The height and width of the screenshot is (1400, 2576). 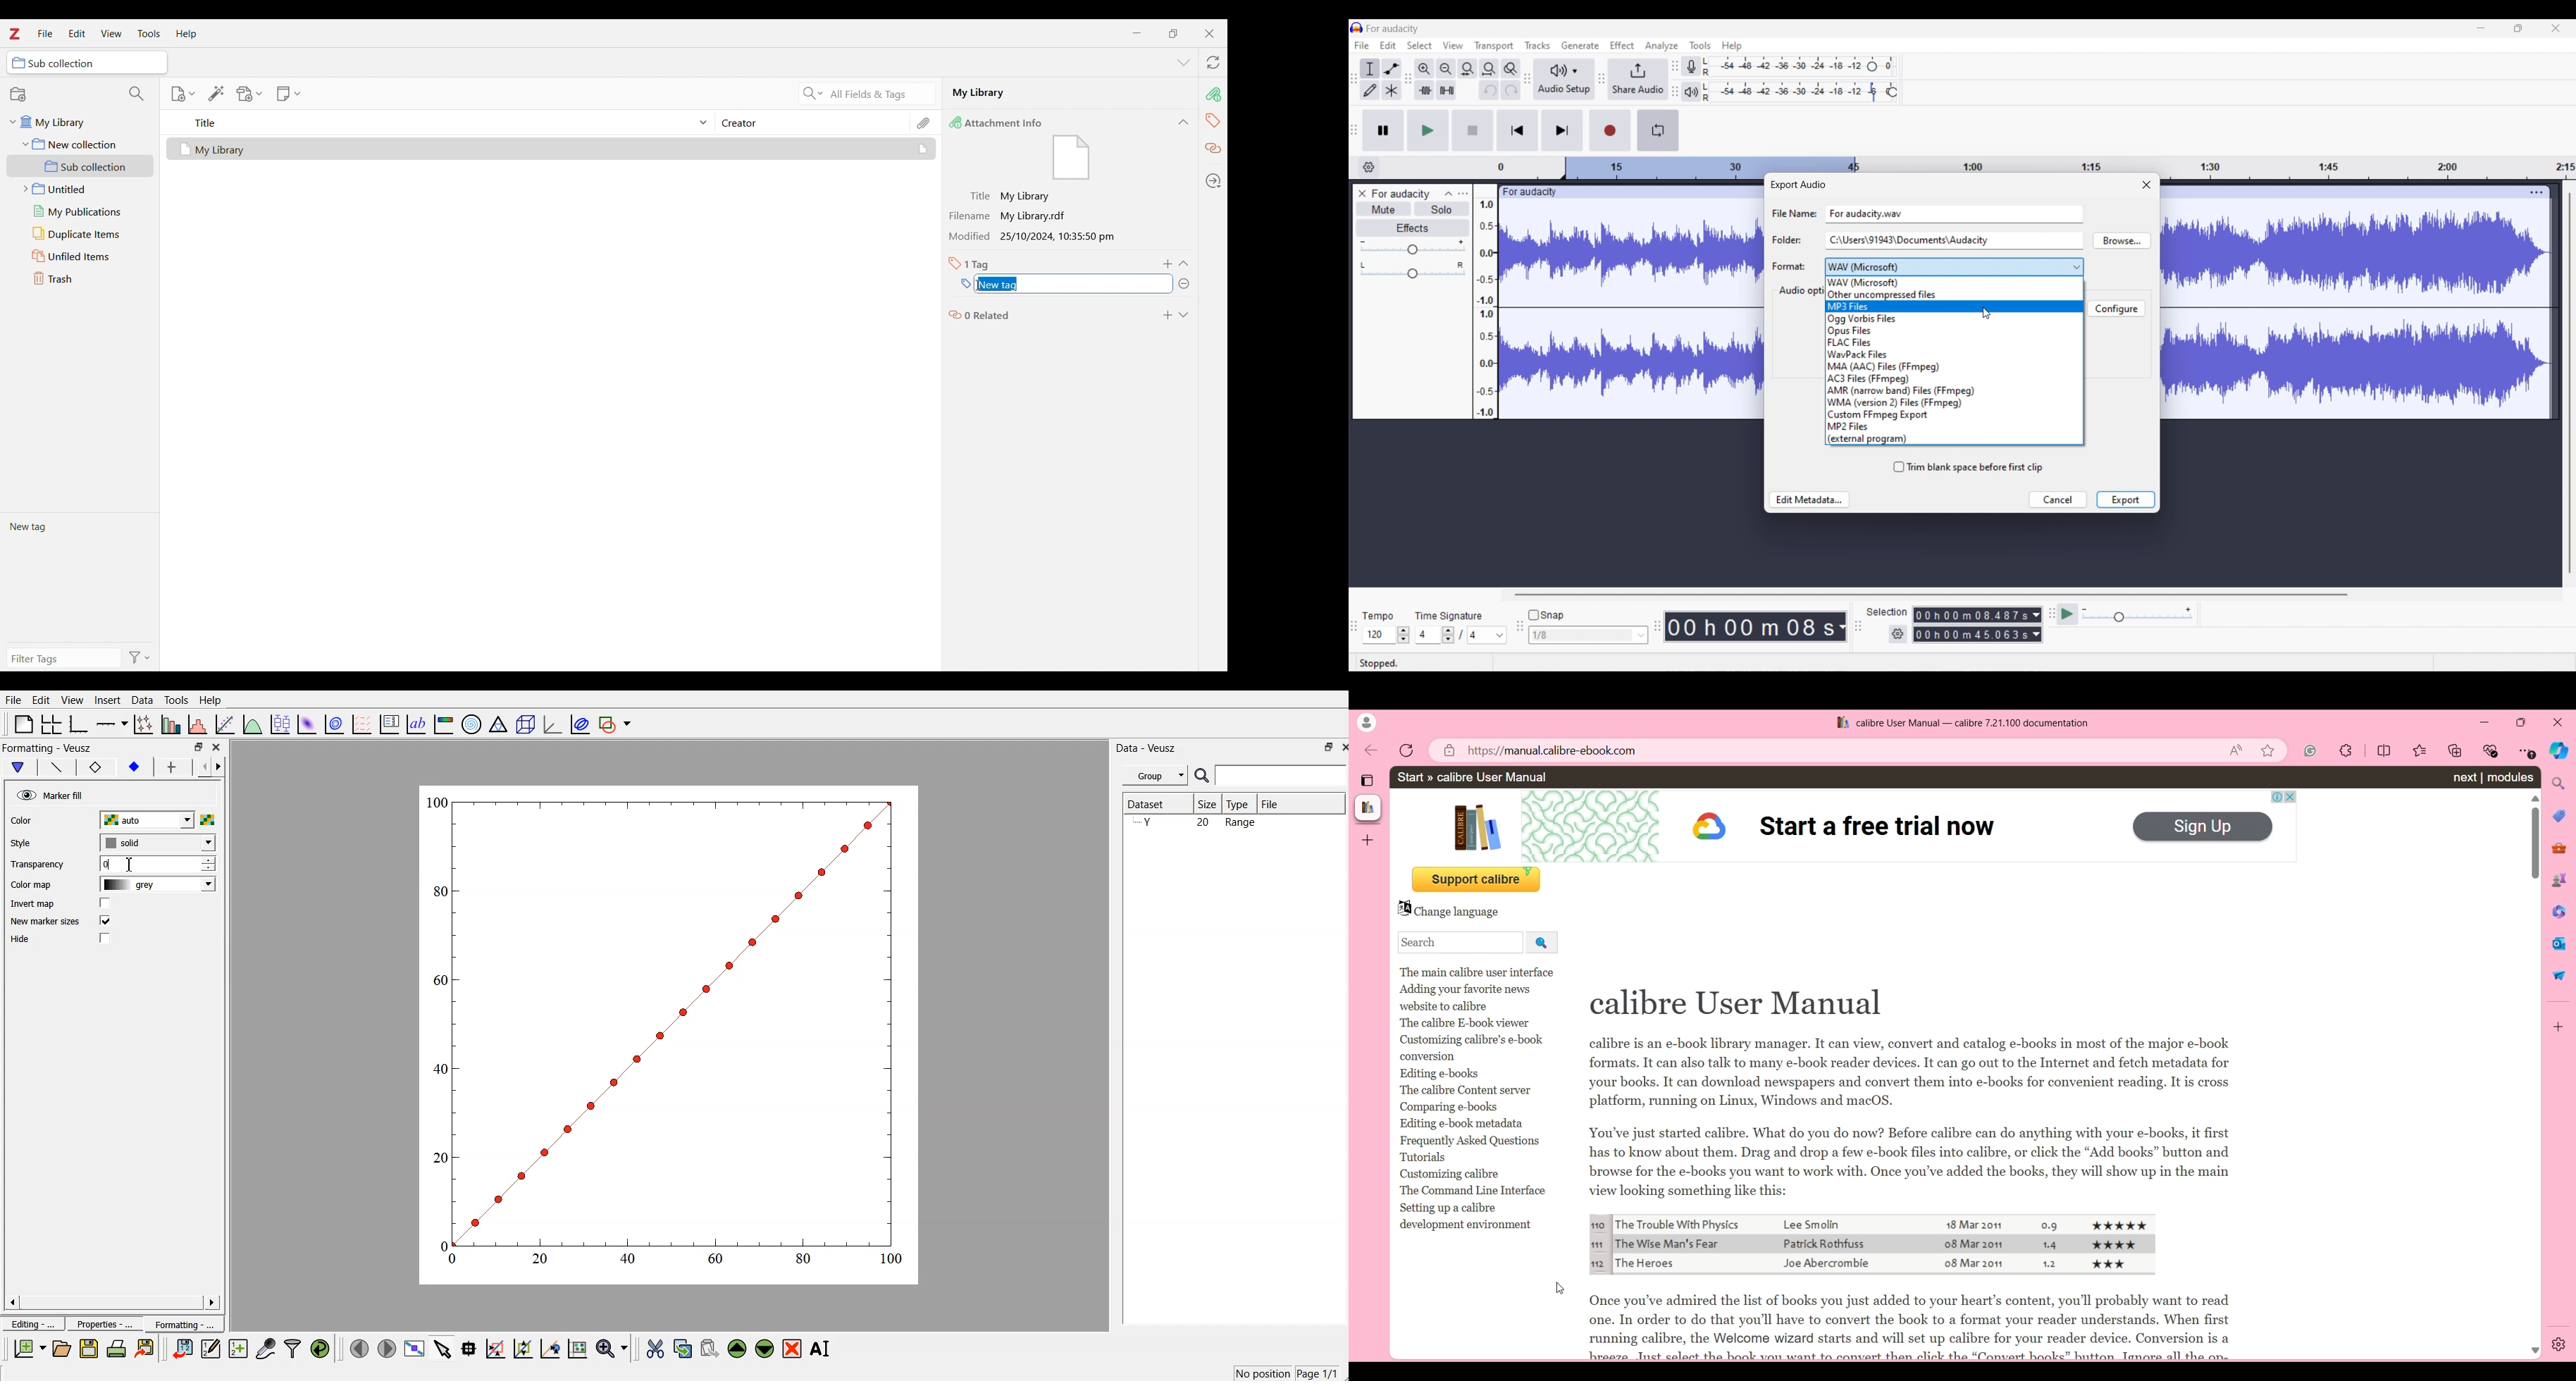 What do you see at coordinates (99, 1324) in the screenshot?
I see `Properties` at bounding box center [99, 1324].